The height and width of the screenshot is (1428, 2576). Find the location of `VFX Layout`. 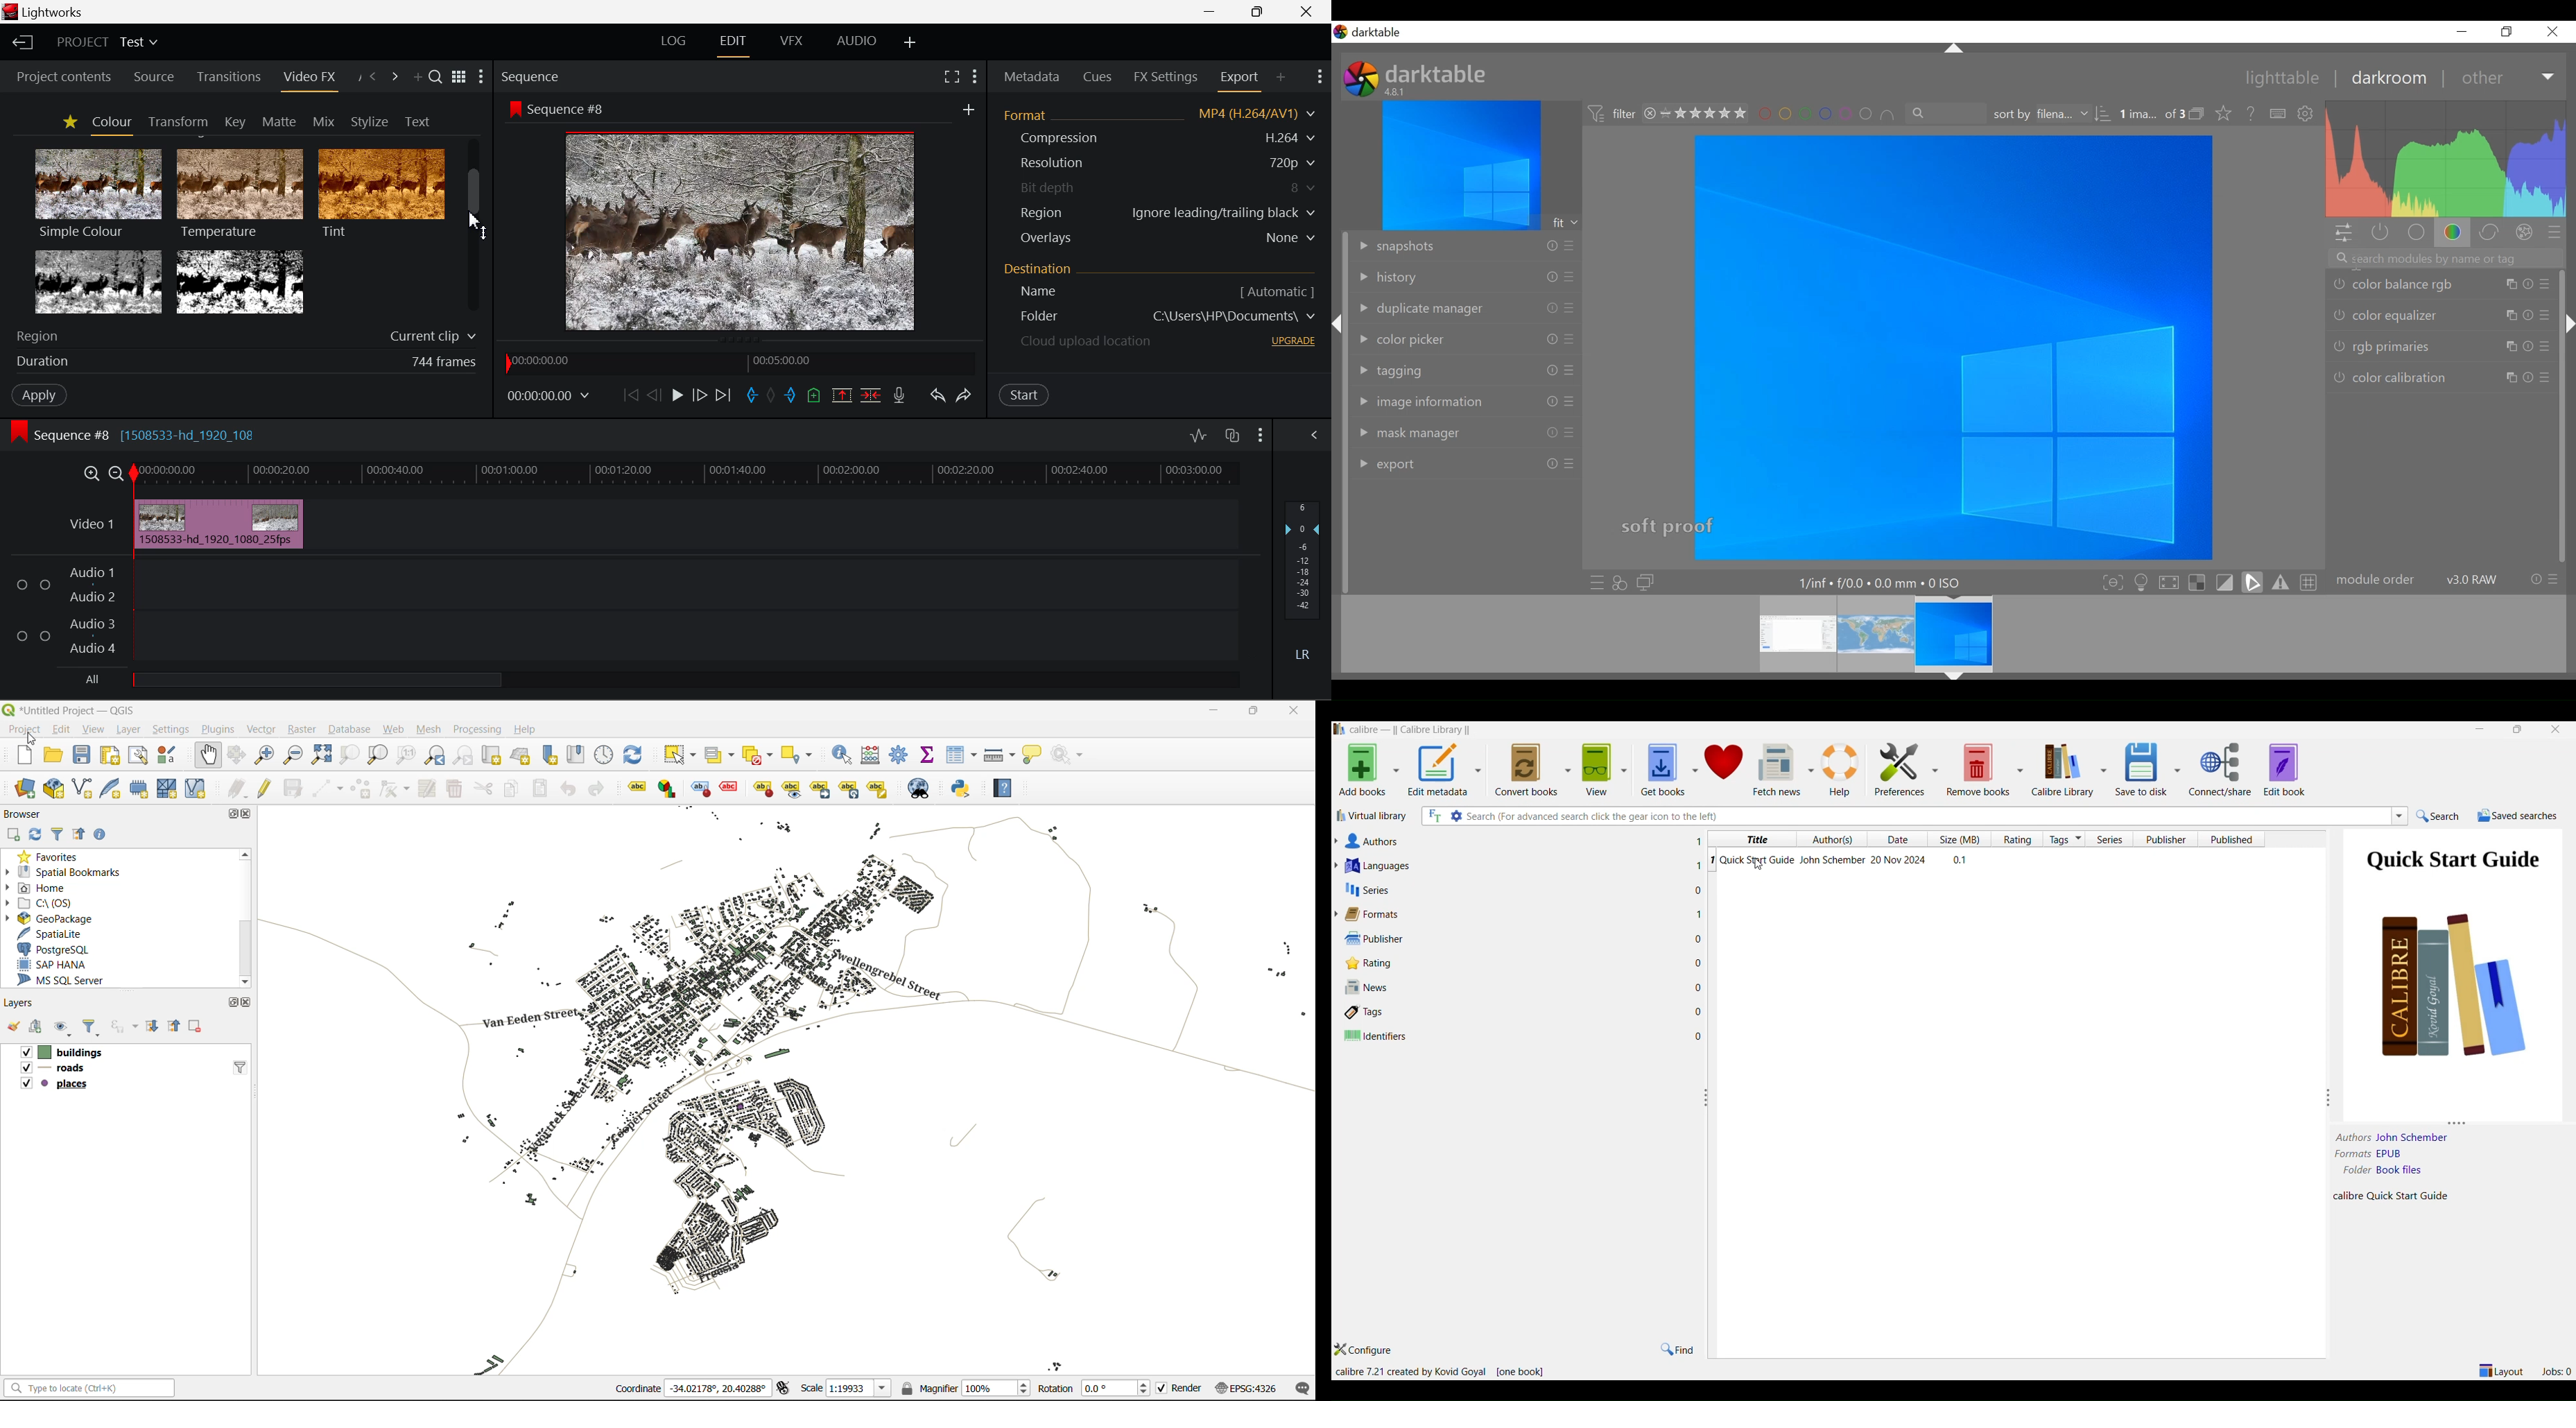

VFX Layout is located at coordinates (790, 42).